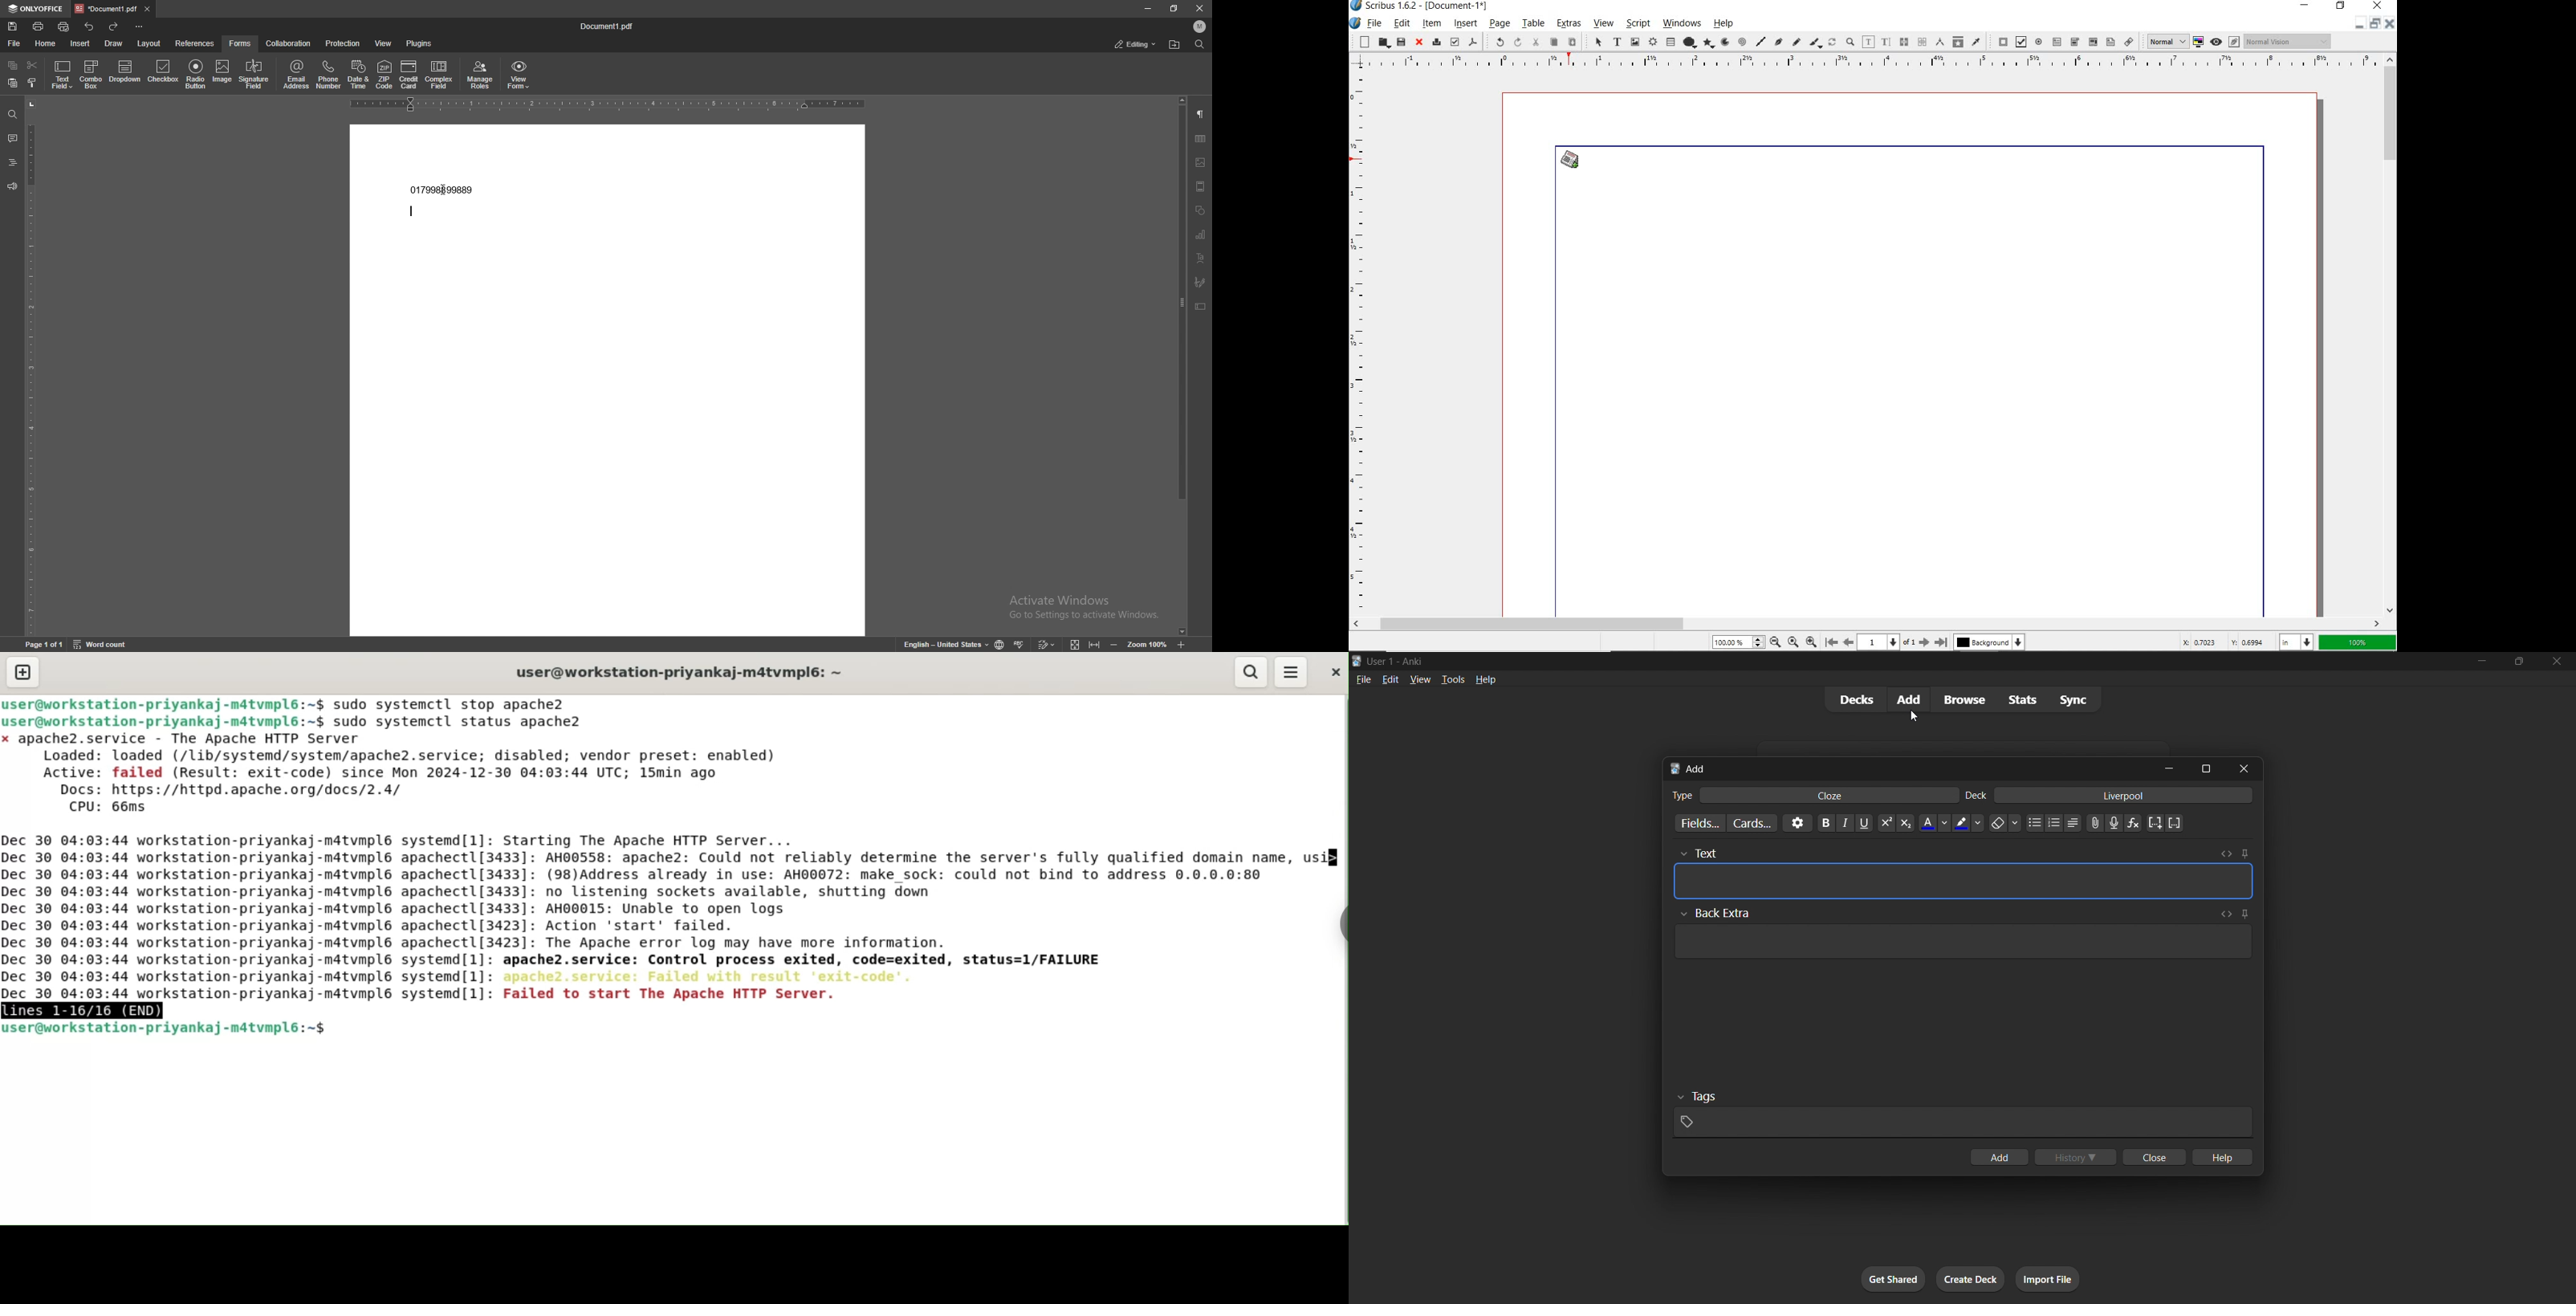 The image size is (2576, 1316). Describe the element at coordinates (1694, 768) in the screenshot. I see `Add` at that location.